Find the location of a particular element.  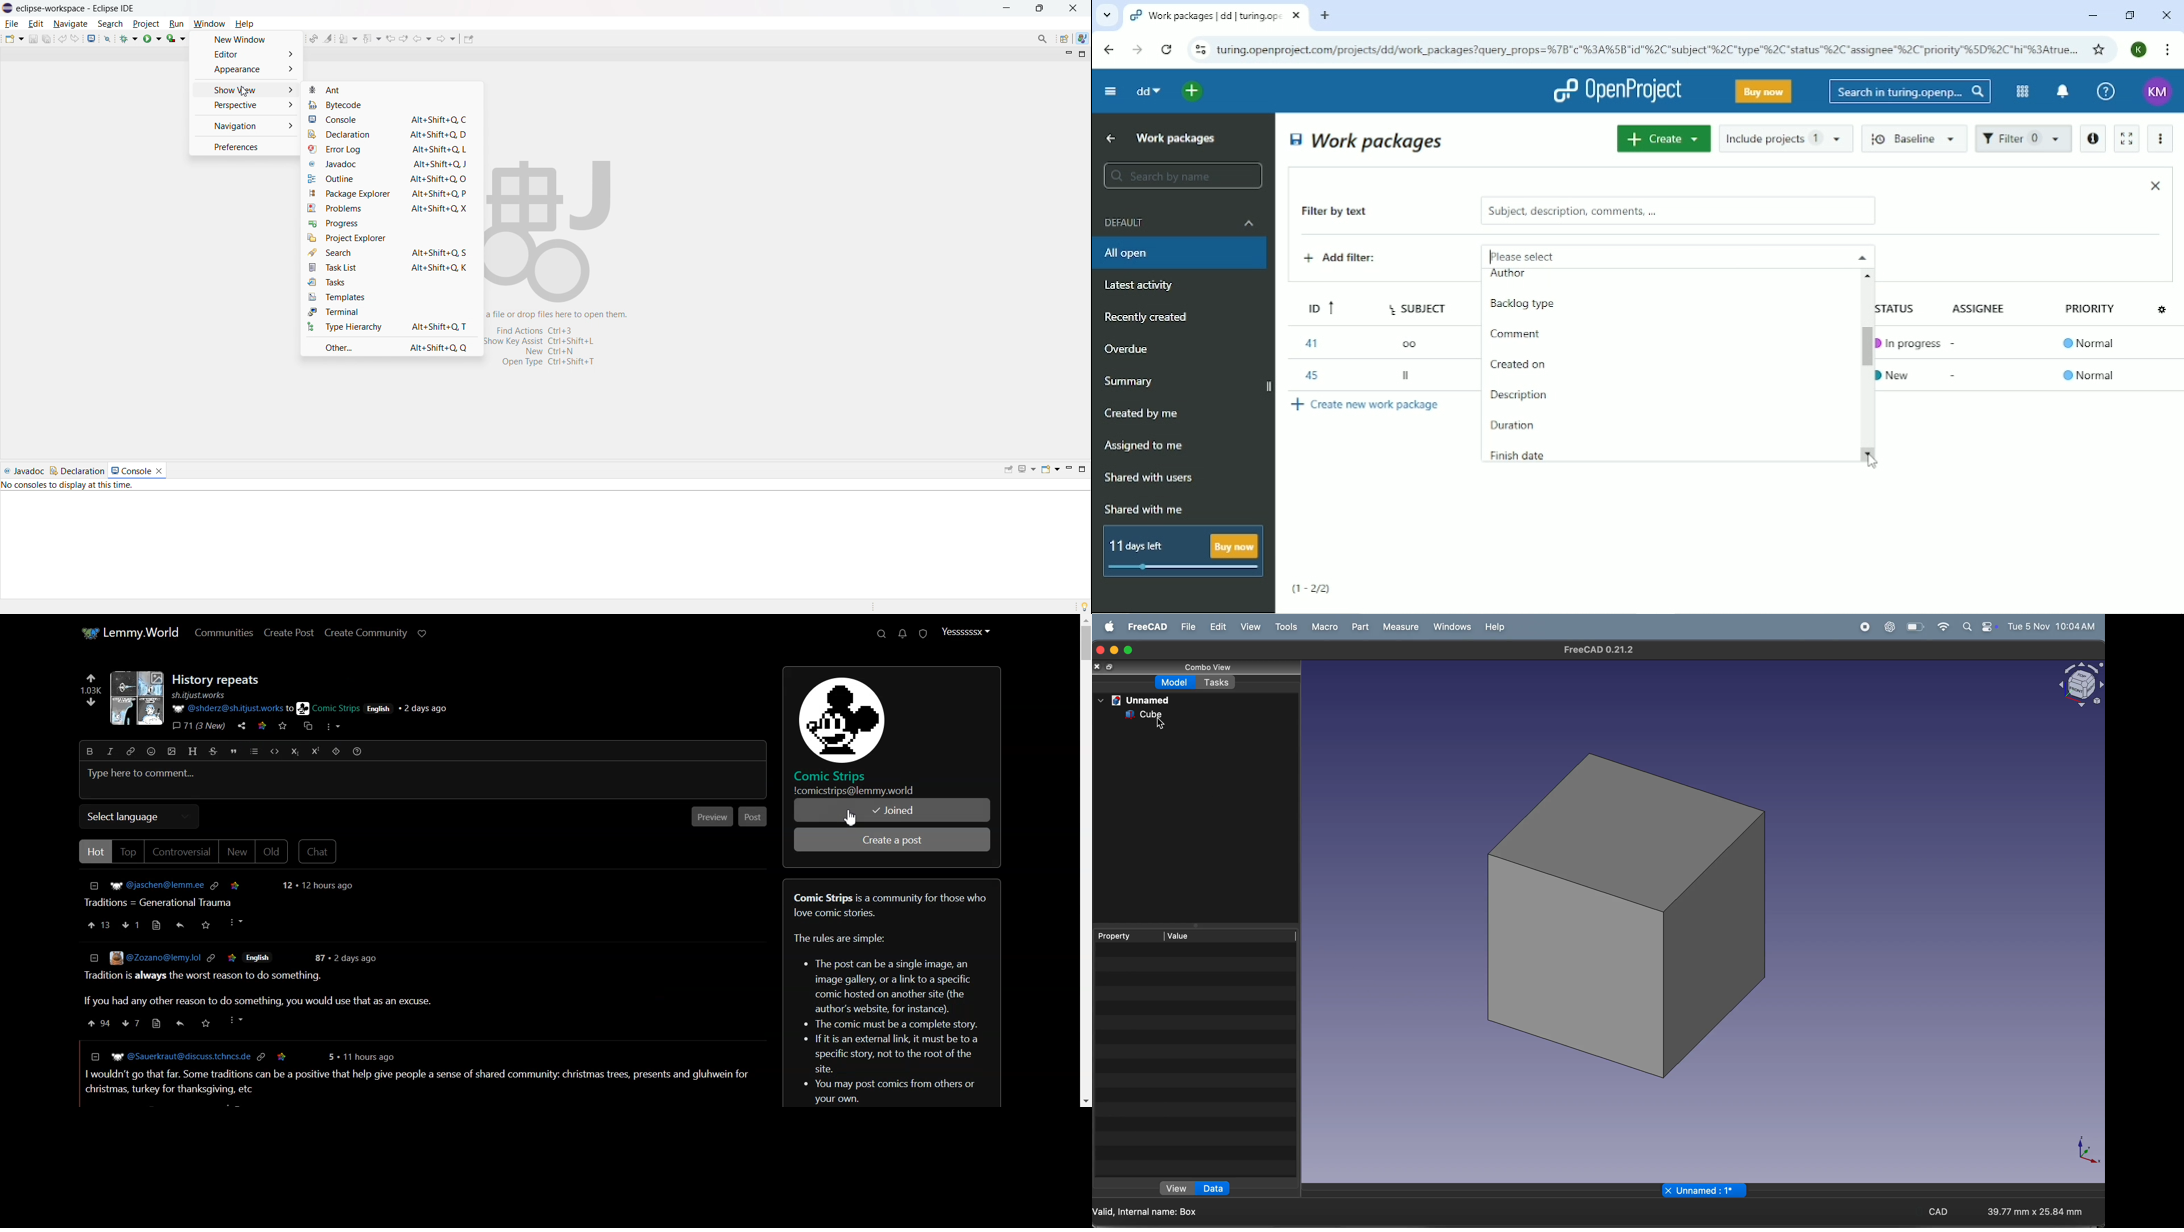

CAD is located at coordinates (1935, 1211).